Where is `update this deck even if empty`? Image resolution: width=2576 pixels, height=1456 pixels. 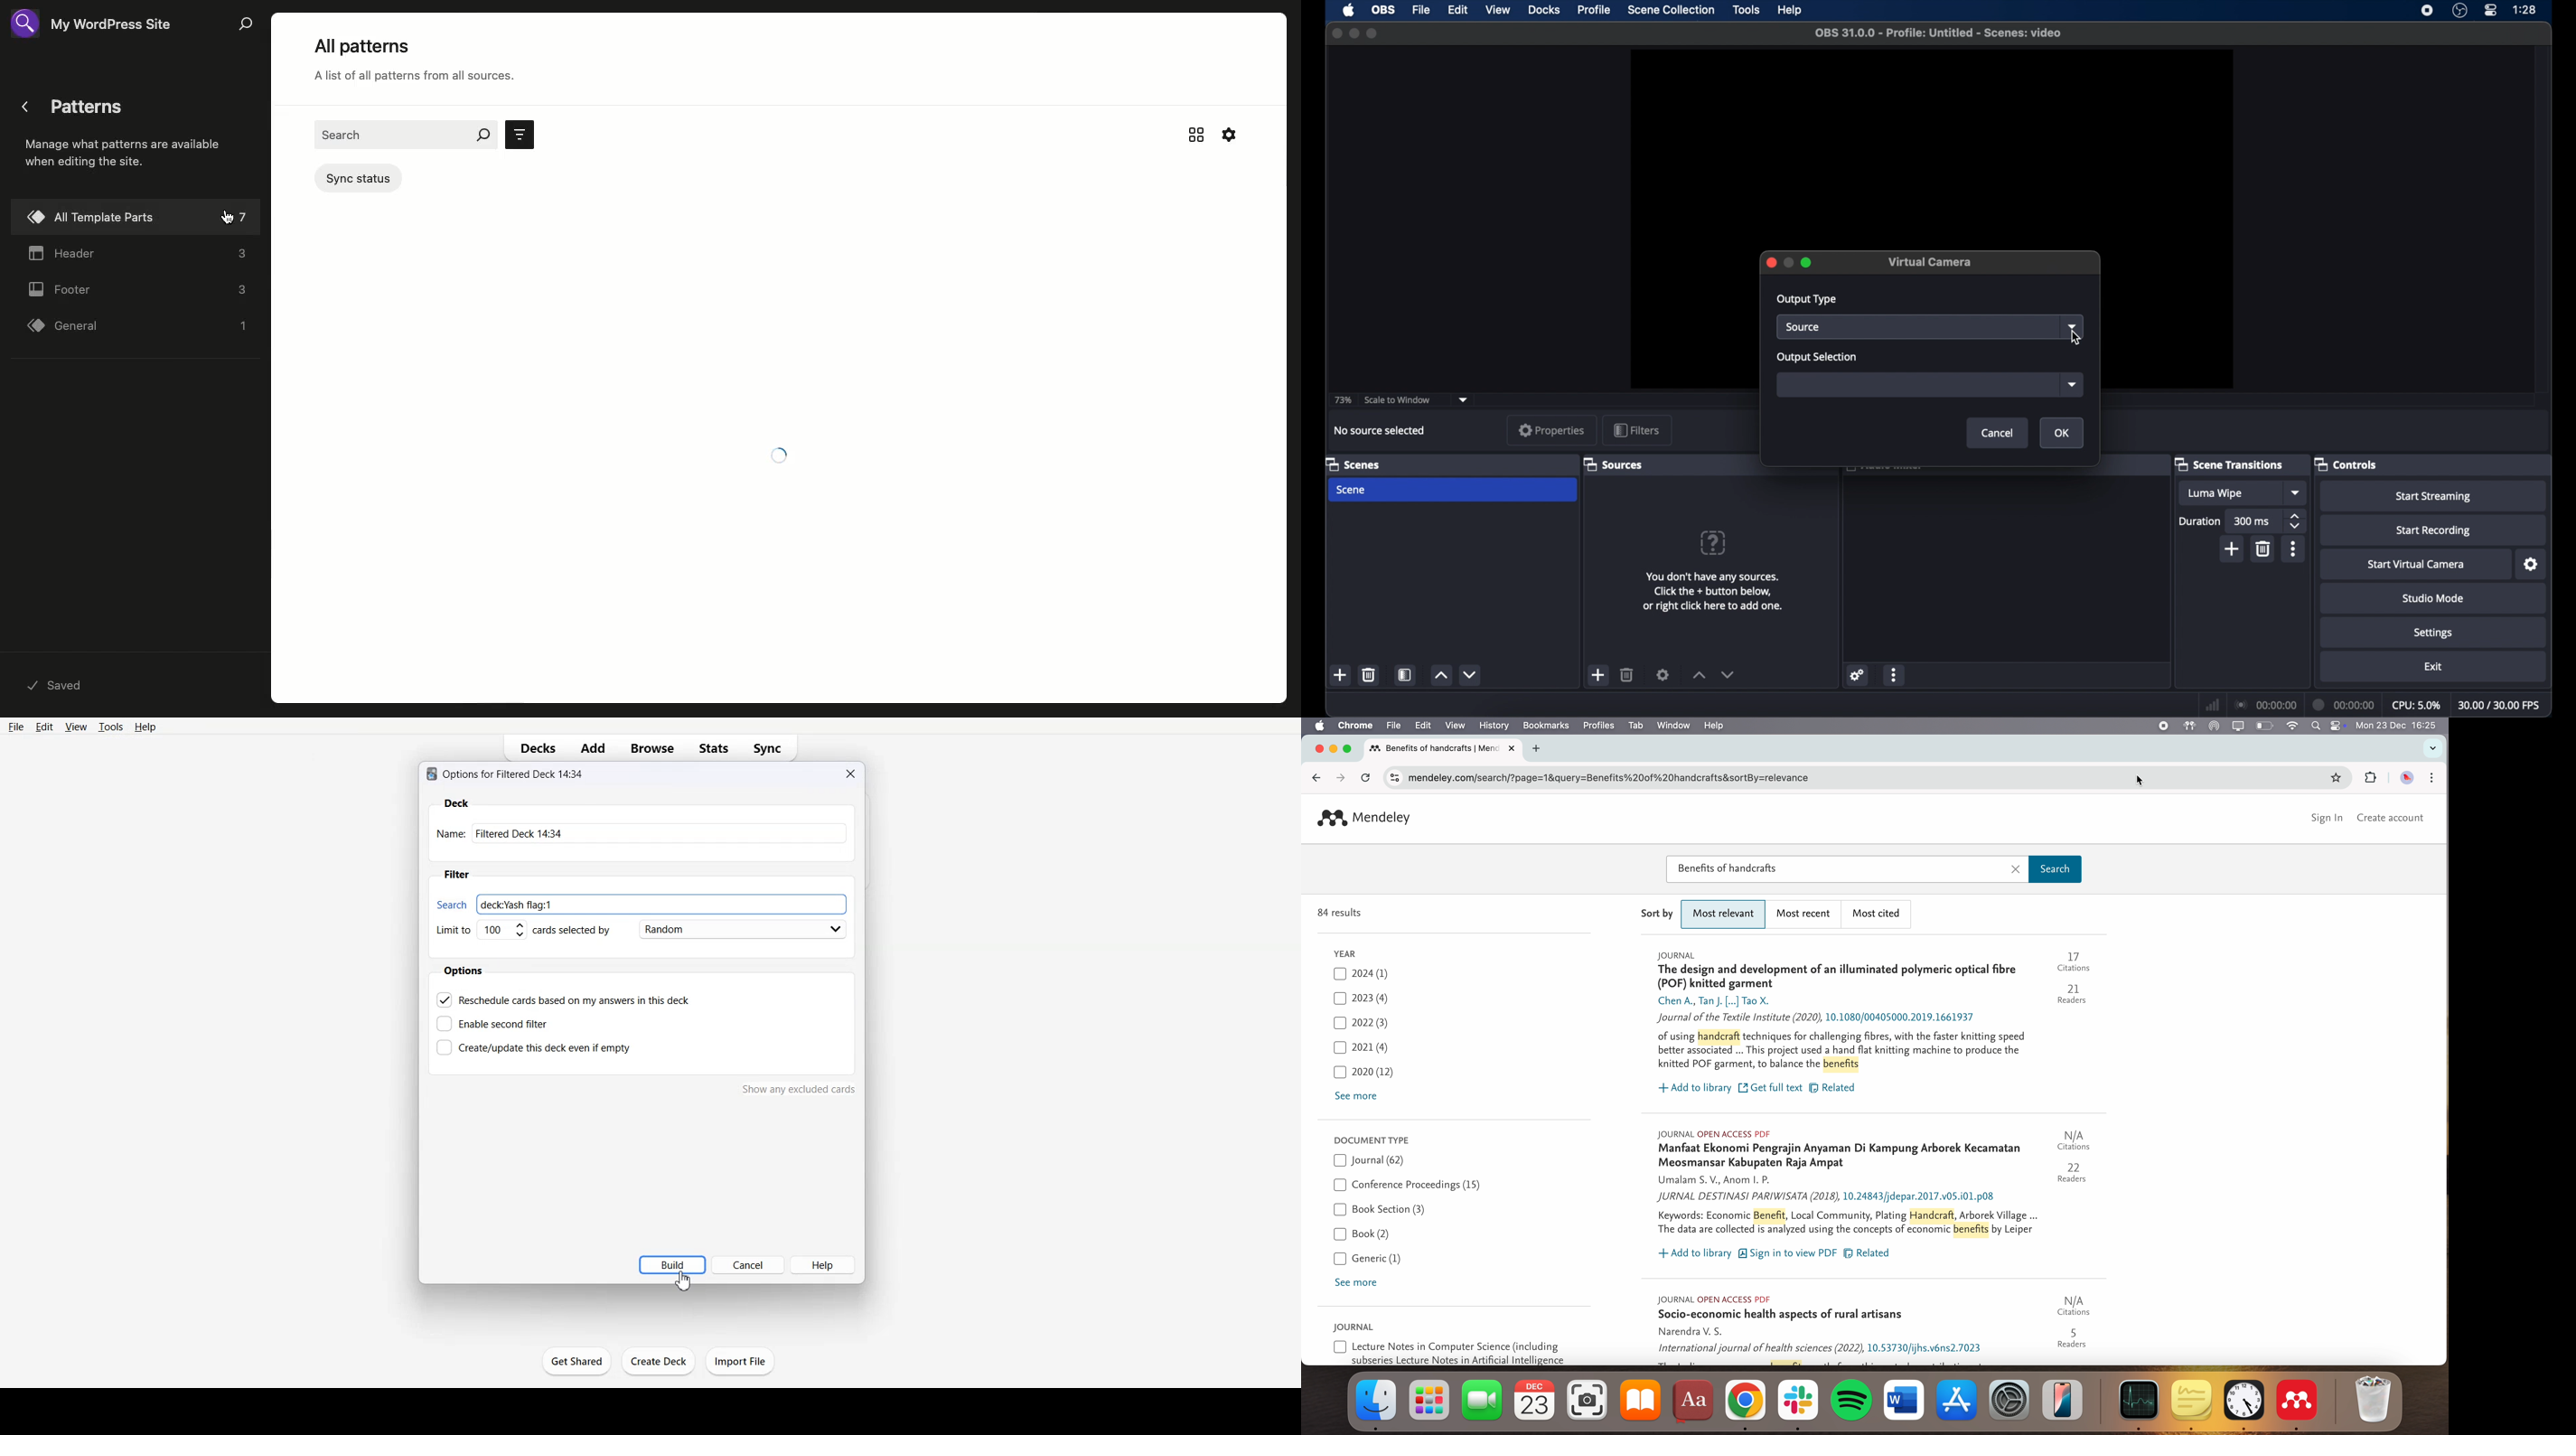
update this deck even if empty is located at coordinates (533, 1047).